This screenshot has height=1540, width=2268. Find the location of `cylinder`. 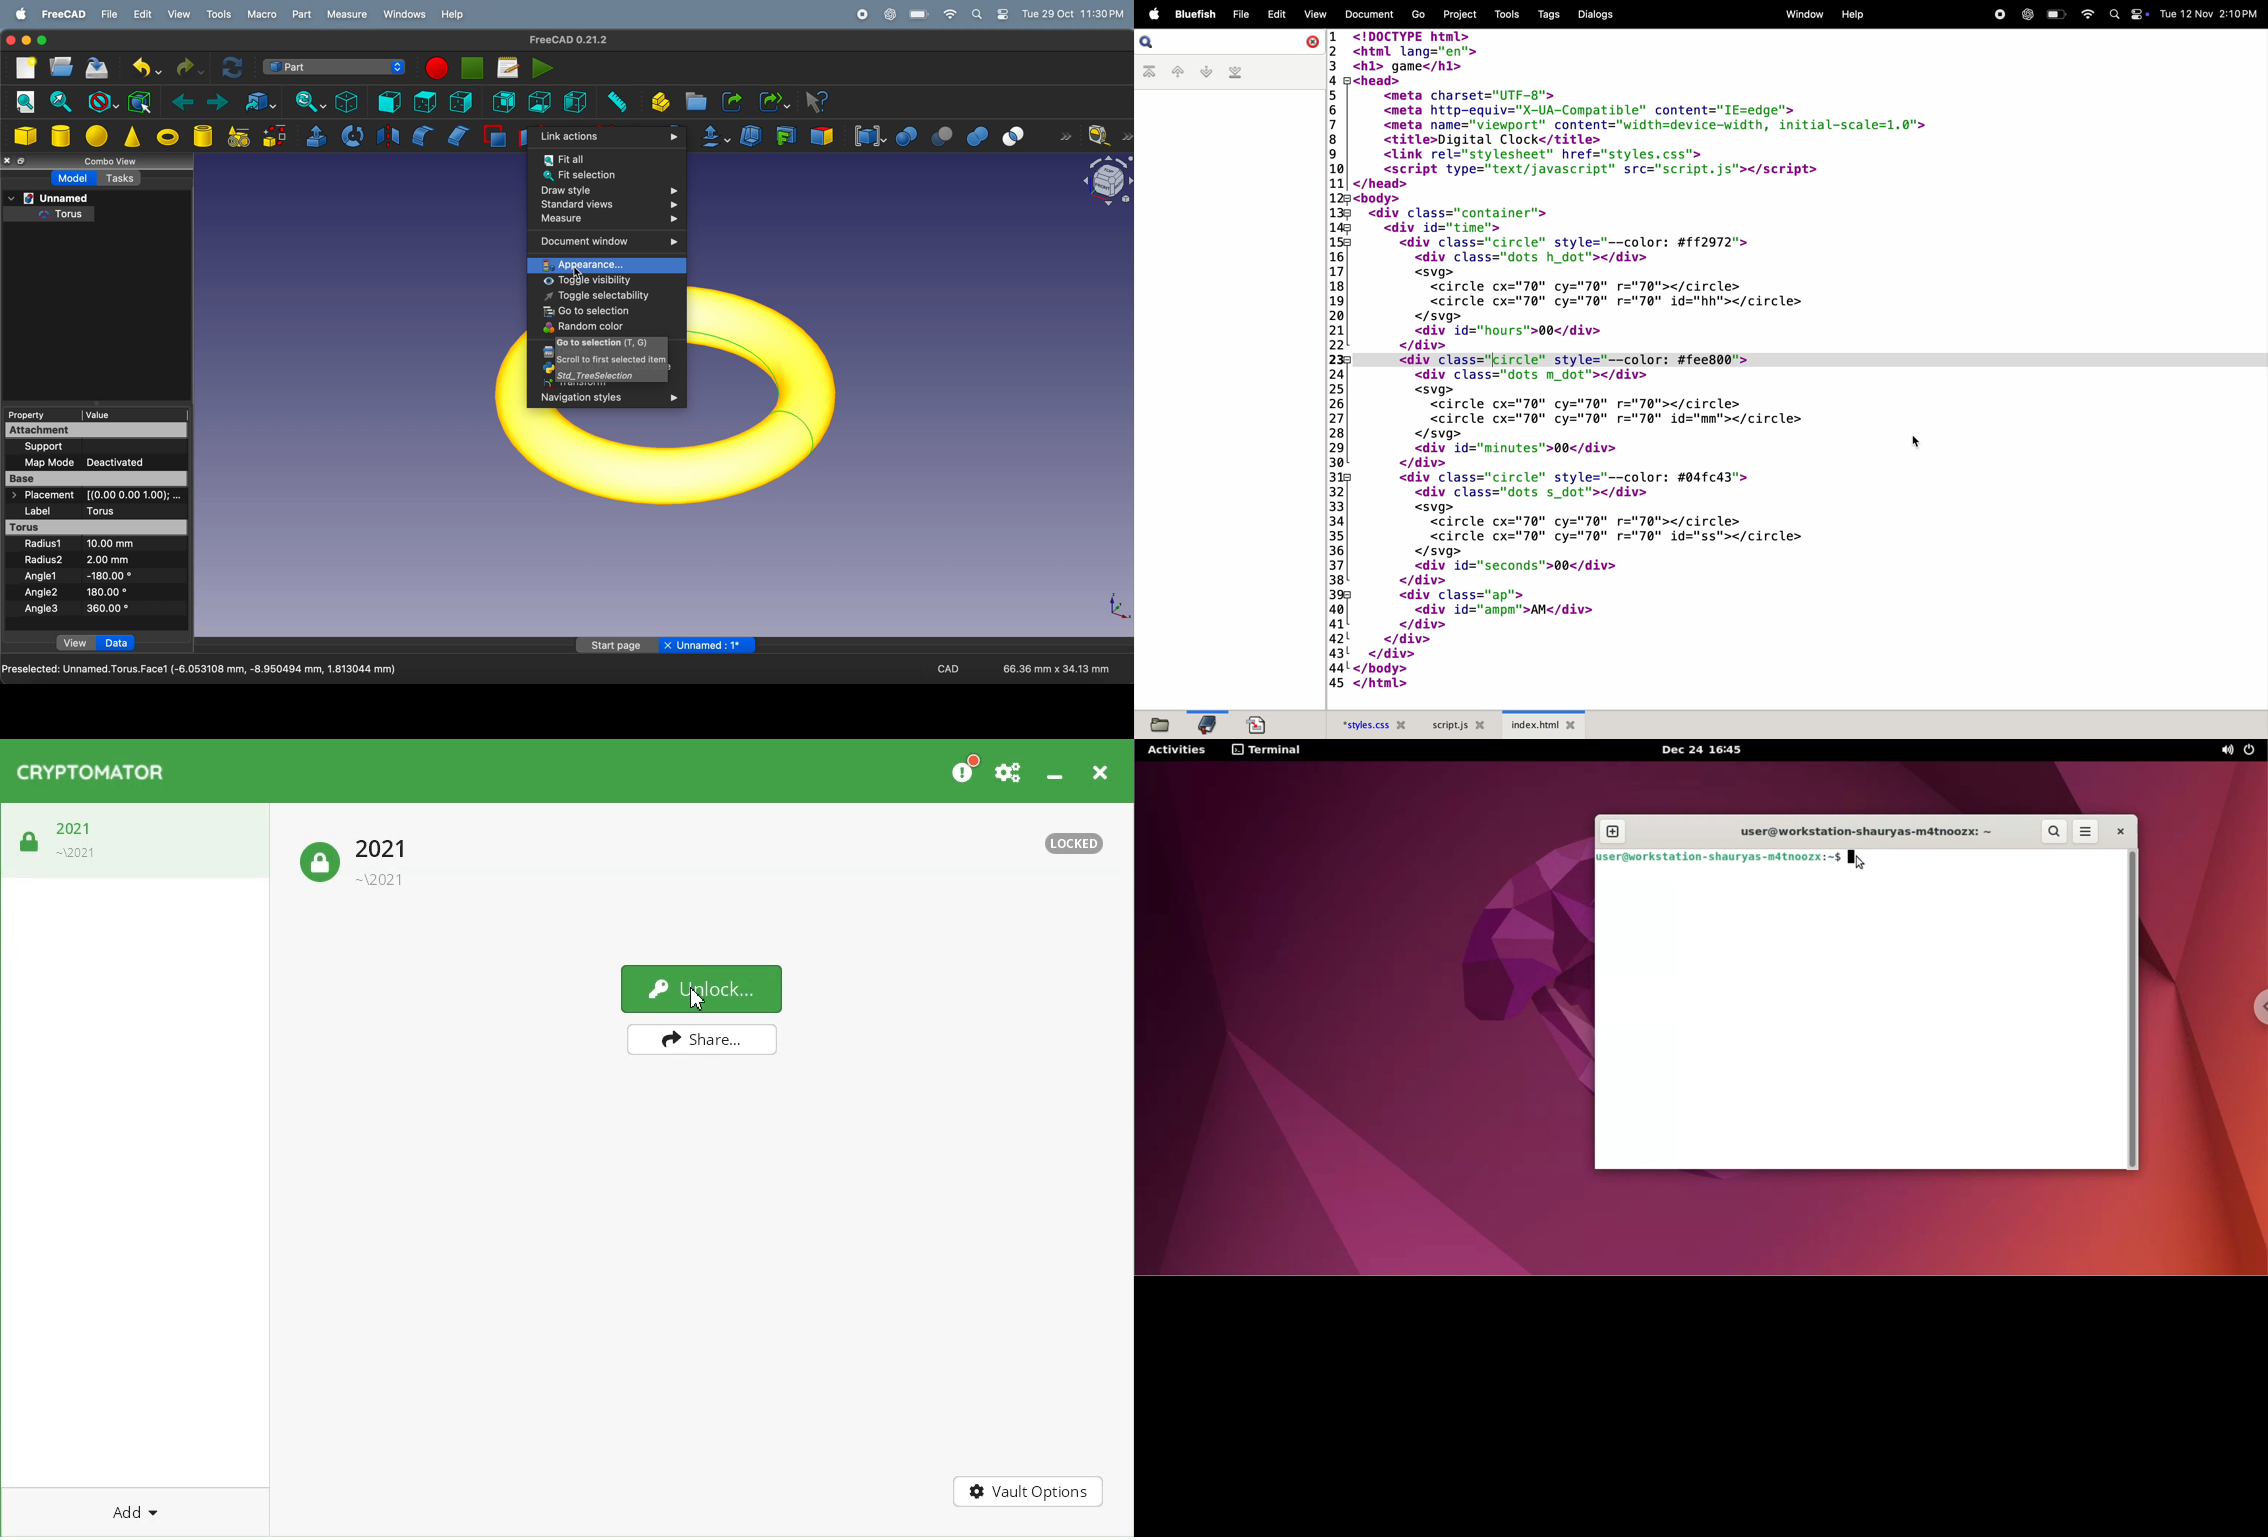

cylinder is located at coordinates (204, 137).